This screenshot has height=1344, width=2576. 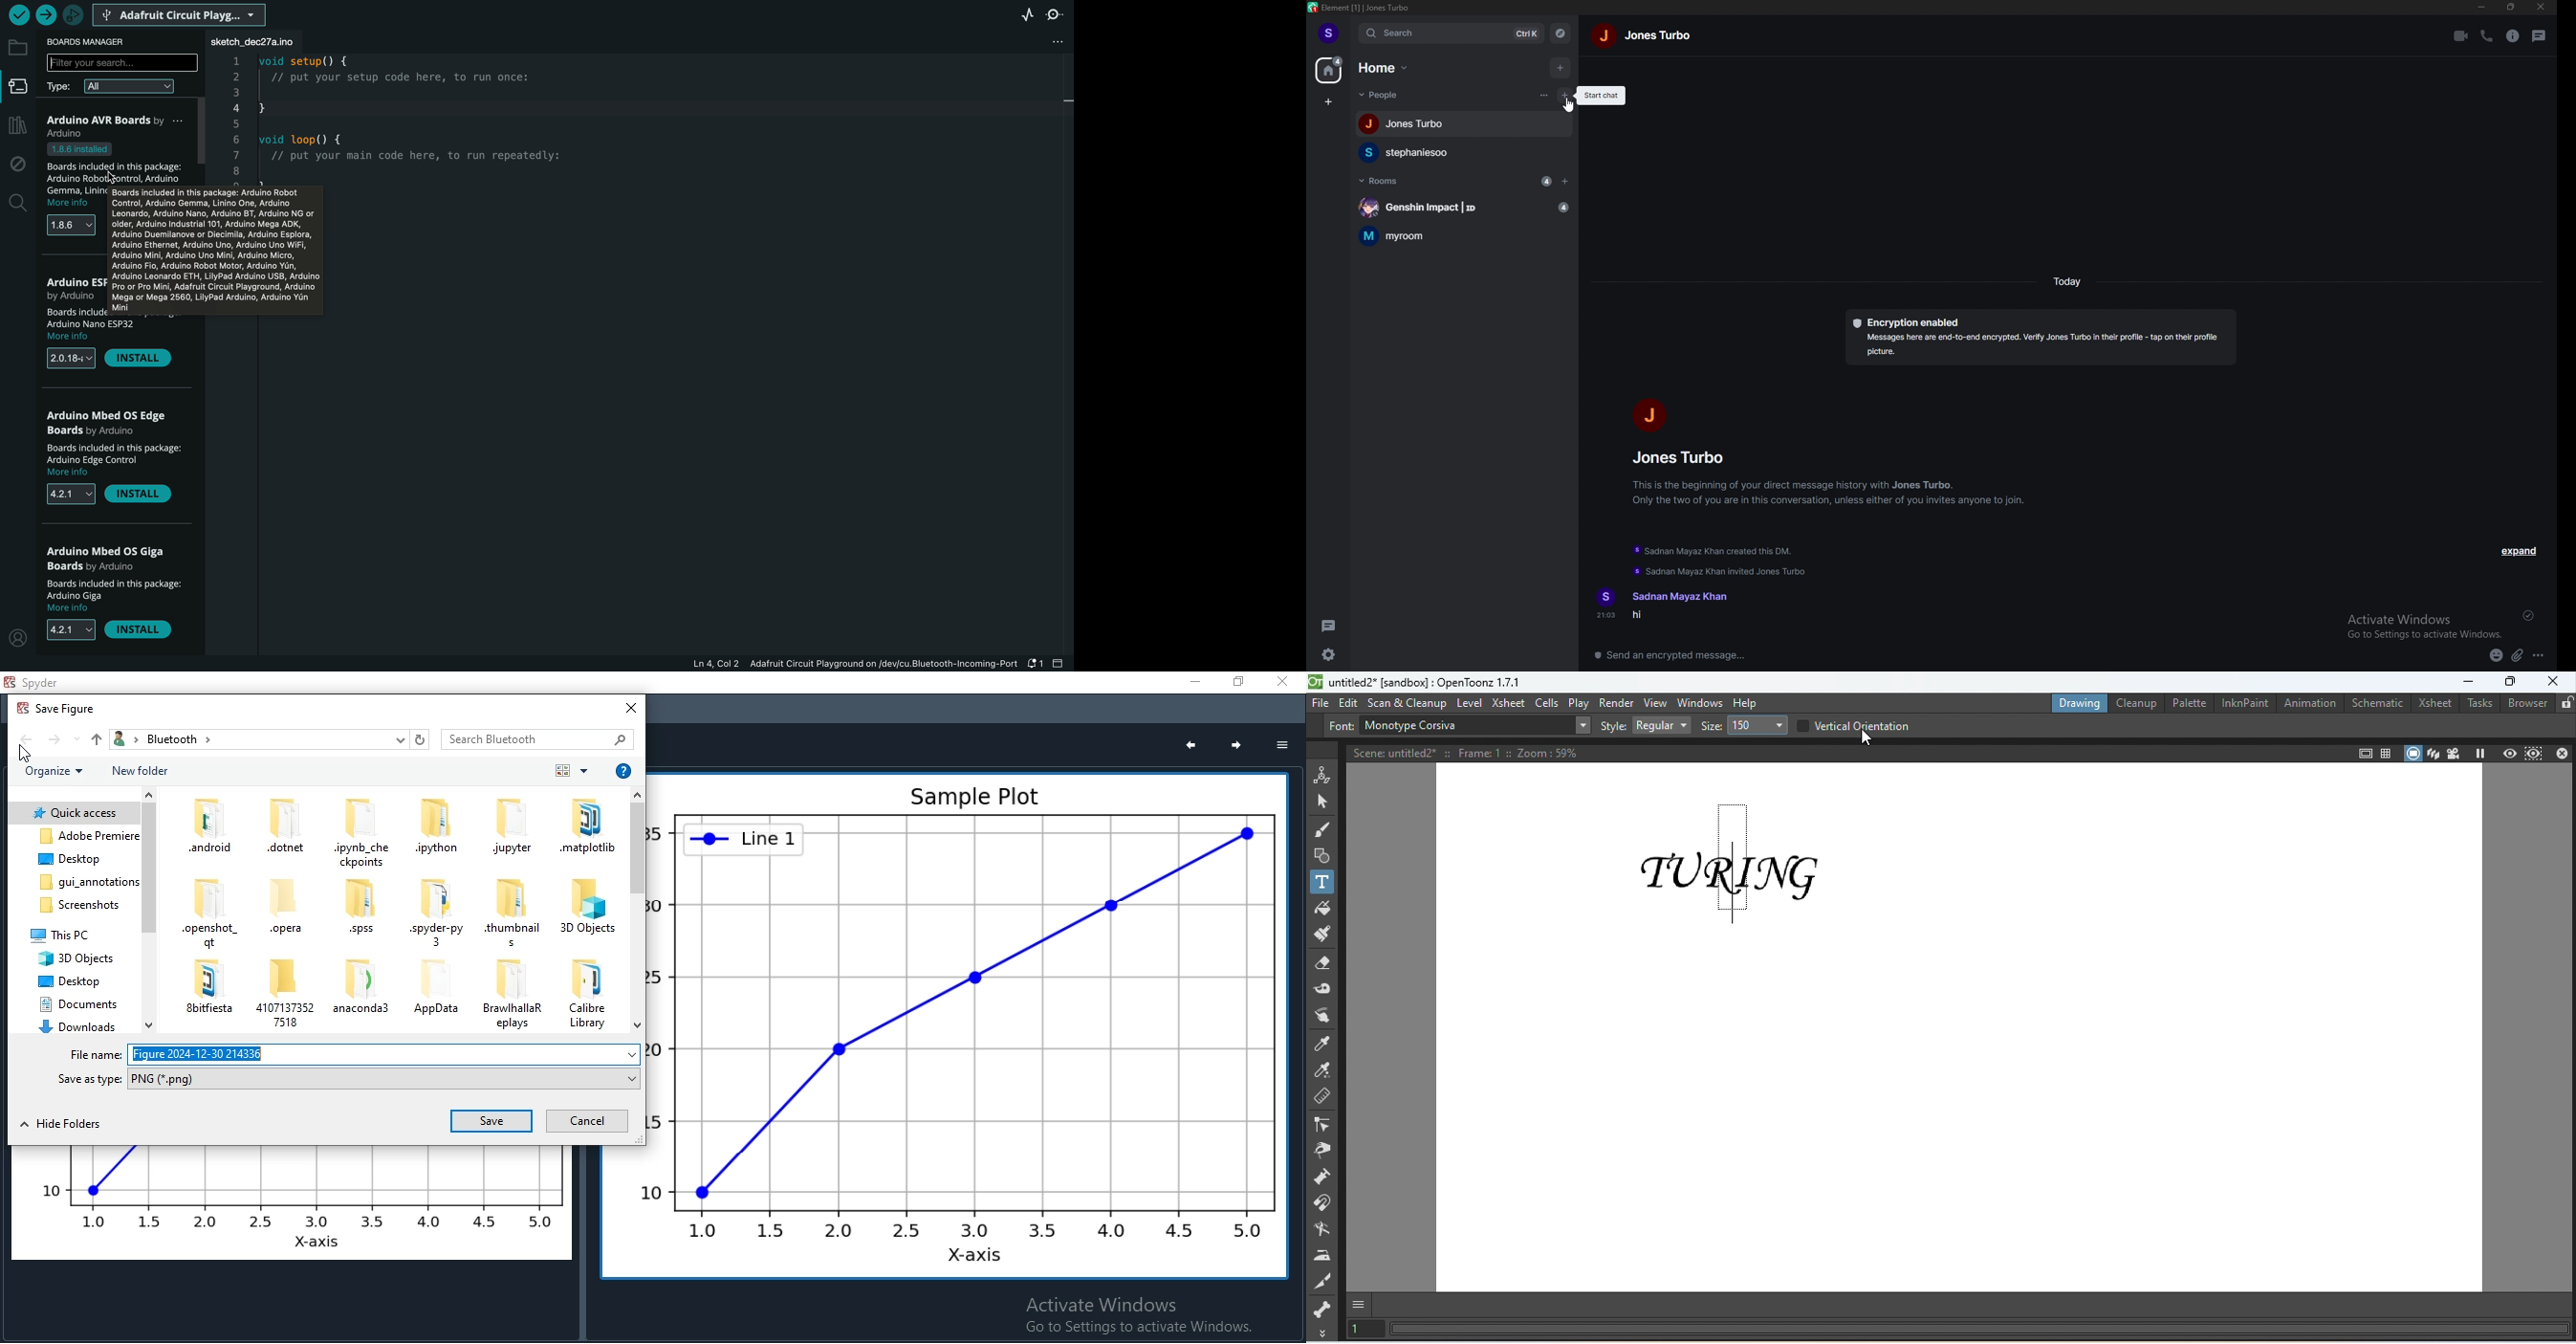 What do you see at coordinates (1329, 70) in the screenshot?
I see `home` at bounding box center [1329, 70].